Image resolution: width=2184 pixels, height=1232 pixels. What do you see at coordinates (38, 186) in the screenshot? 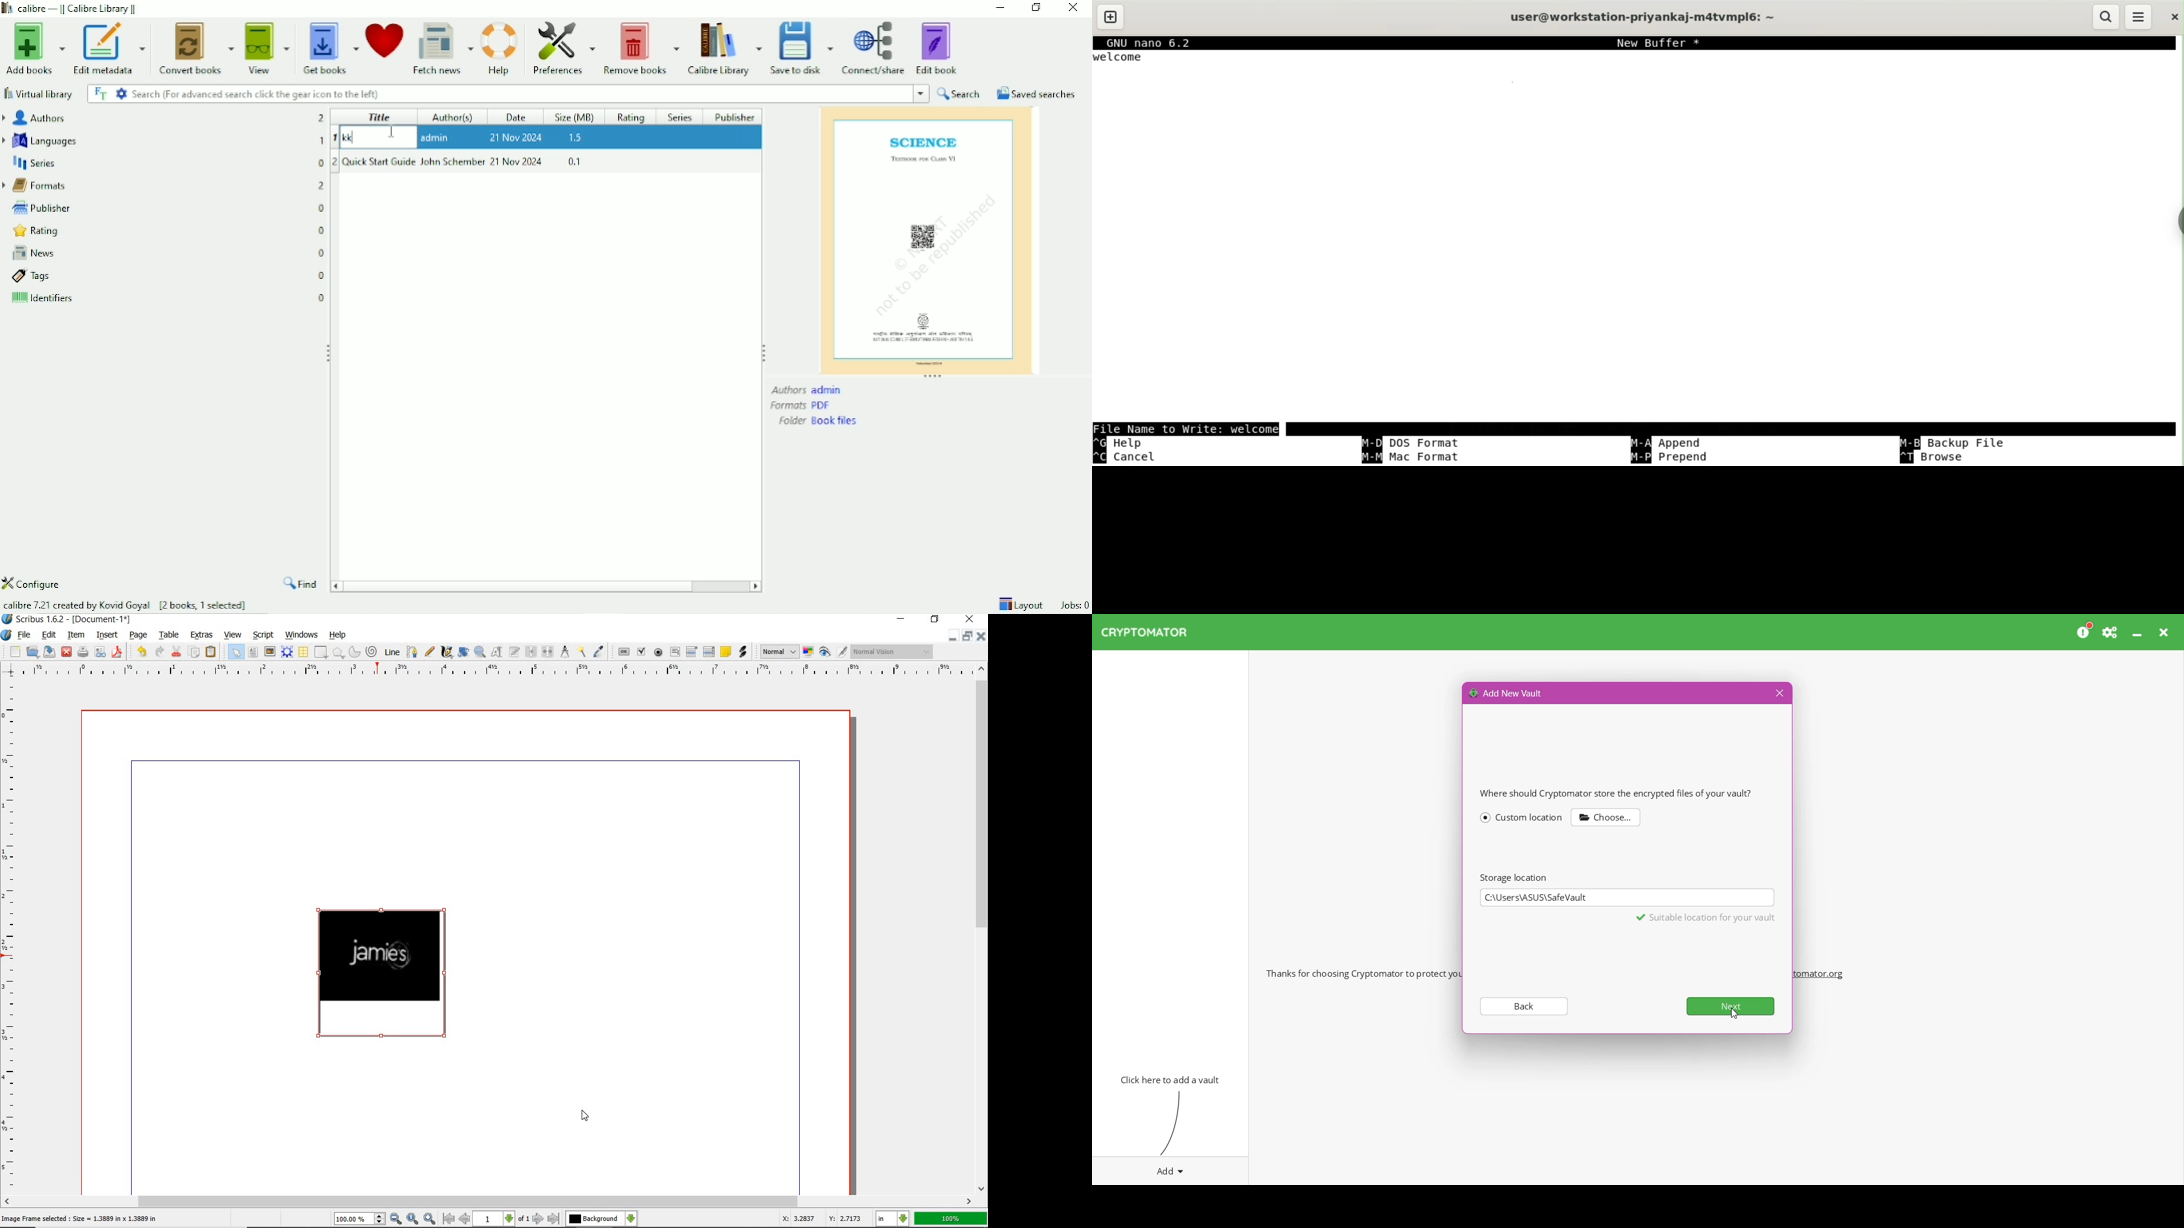
I see `Formats` at bounding box center [38, 186].